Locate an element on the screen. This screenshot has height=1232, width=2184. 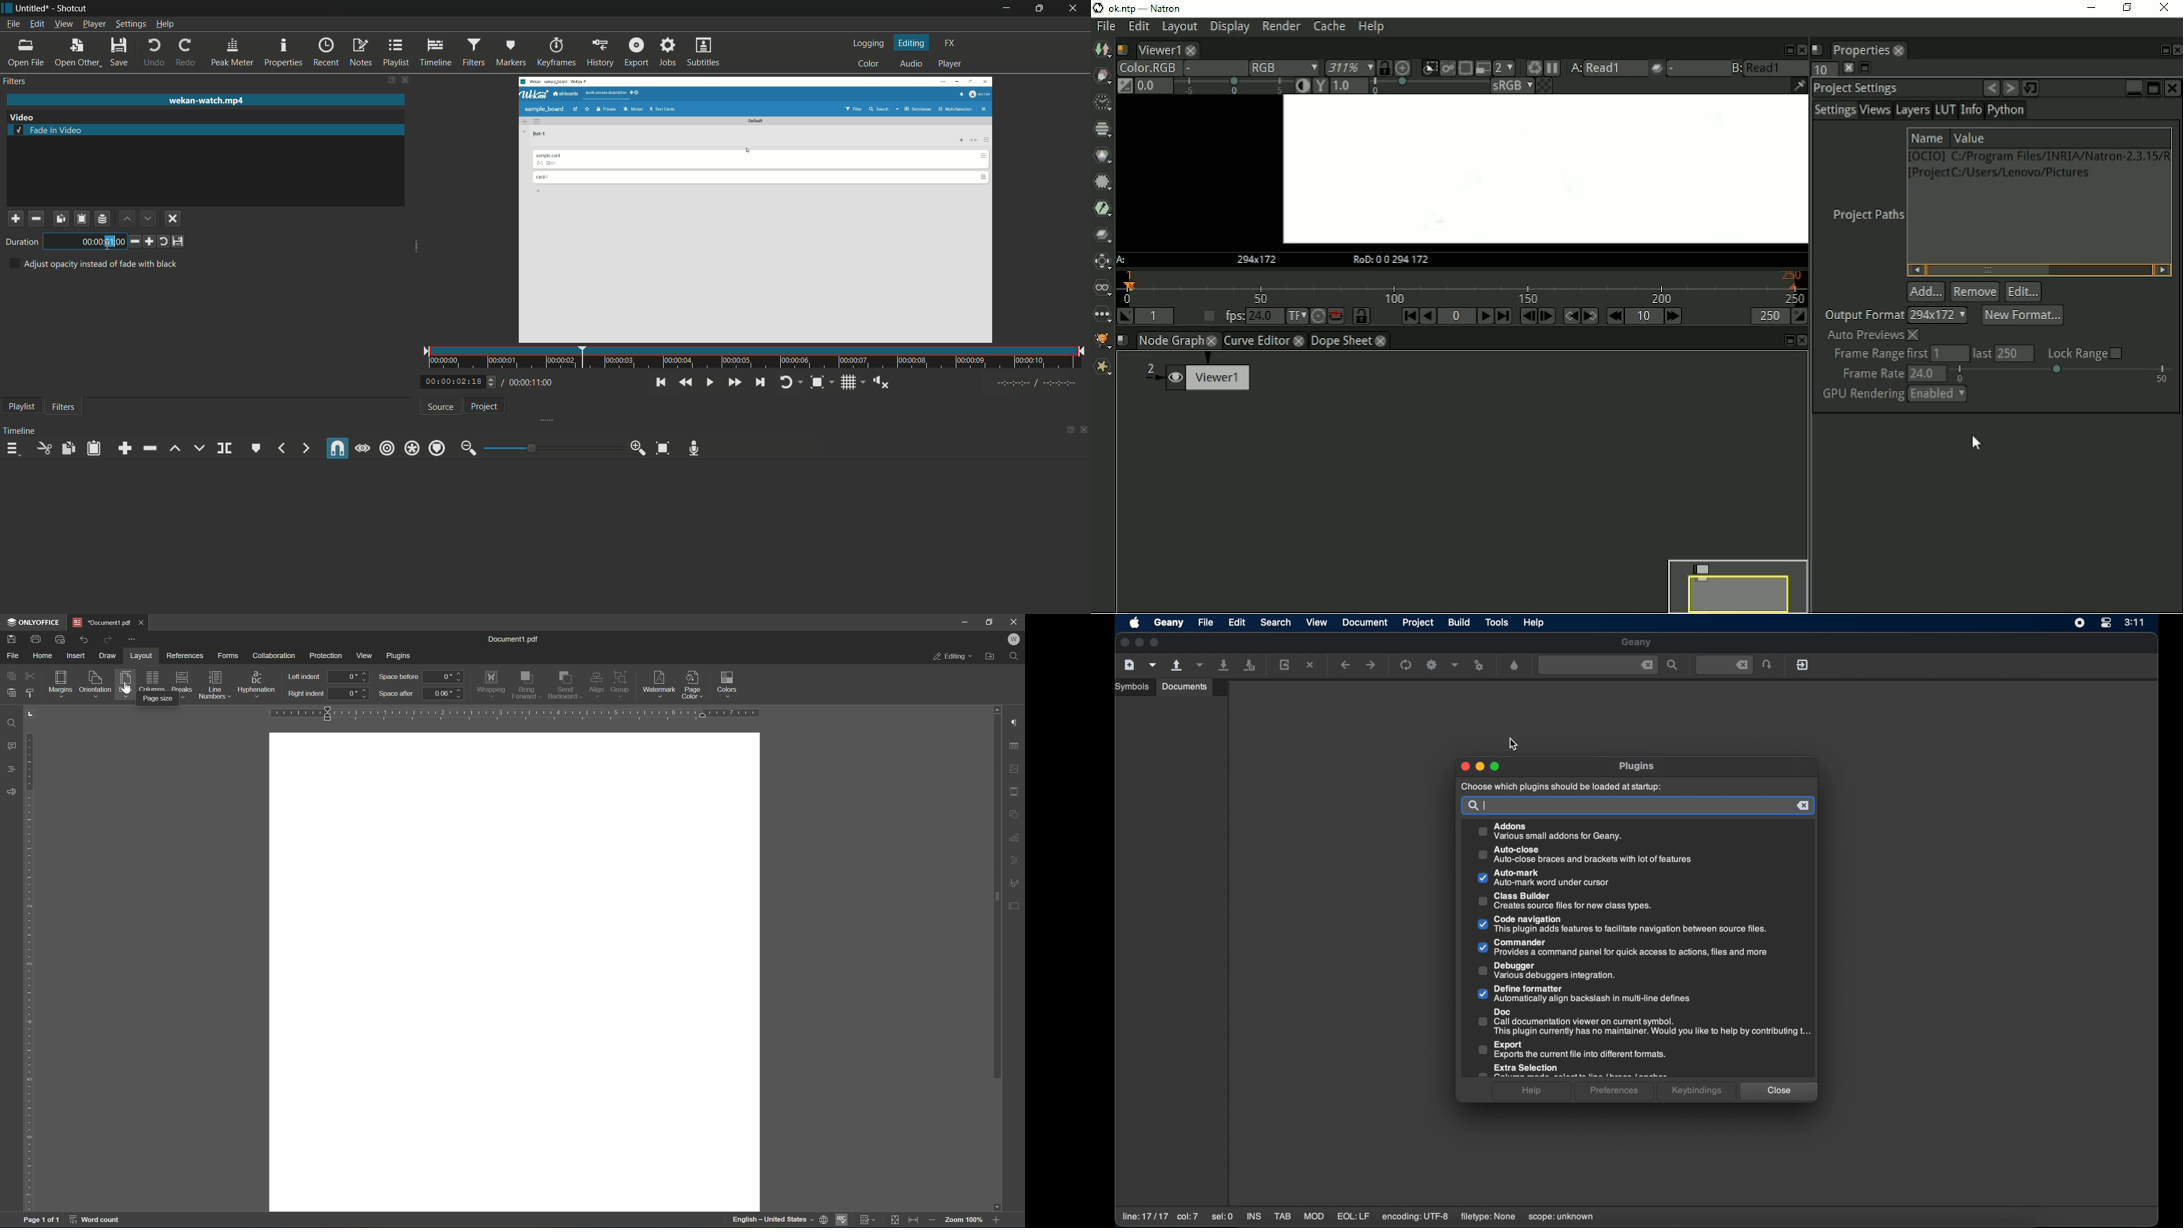
filters is located at coordinates (15, 81).